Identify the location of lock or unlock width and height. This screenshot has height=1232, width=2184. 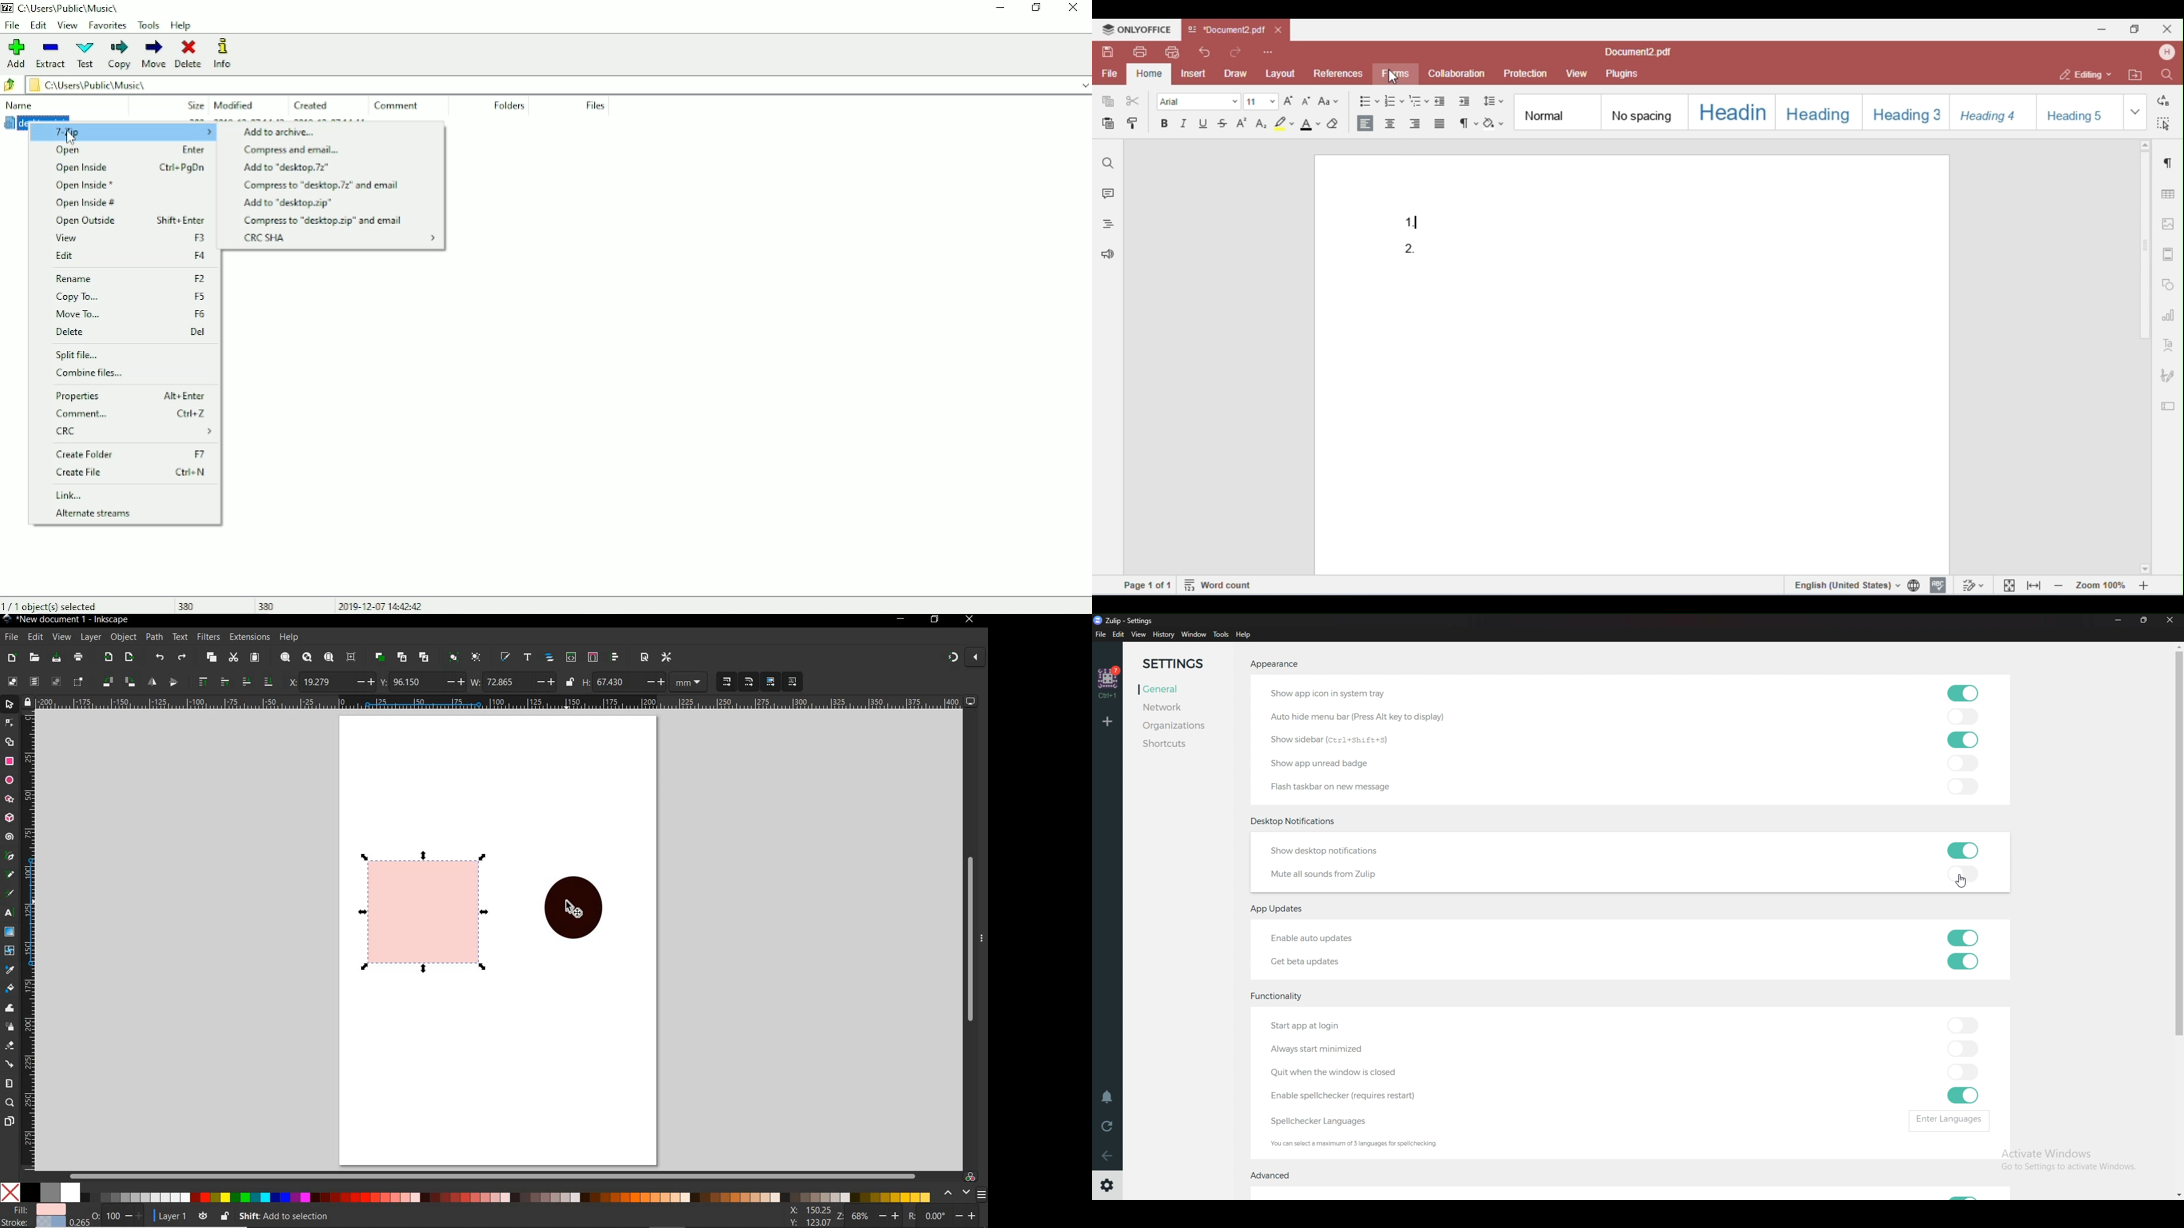
(570, 681).